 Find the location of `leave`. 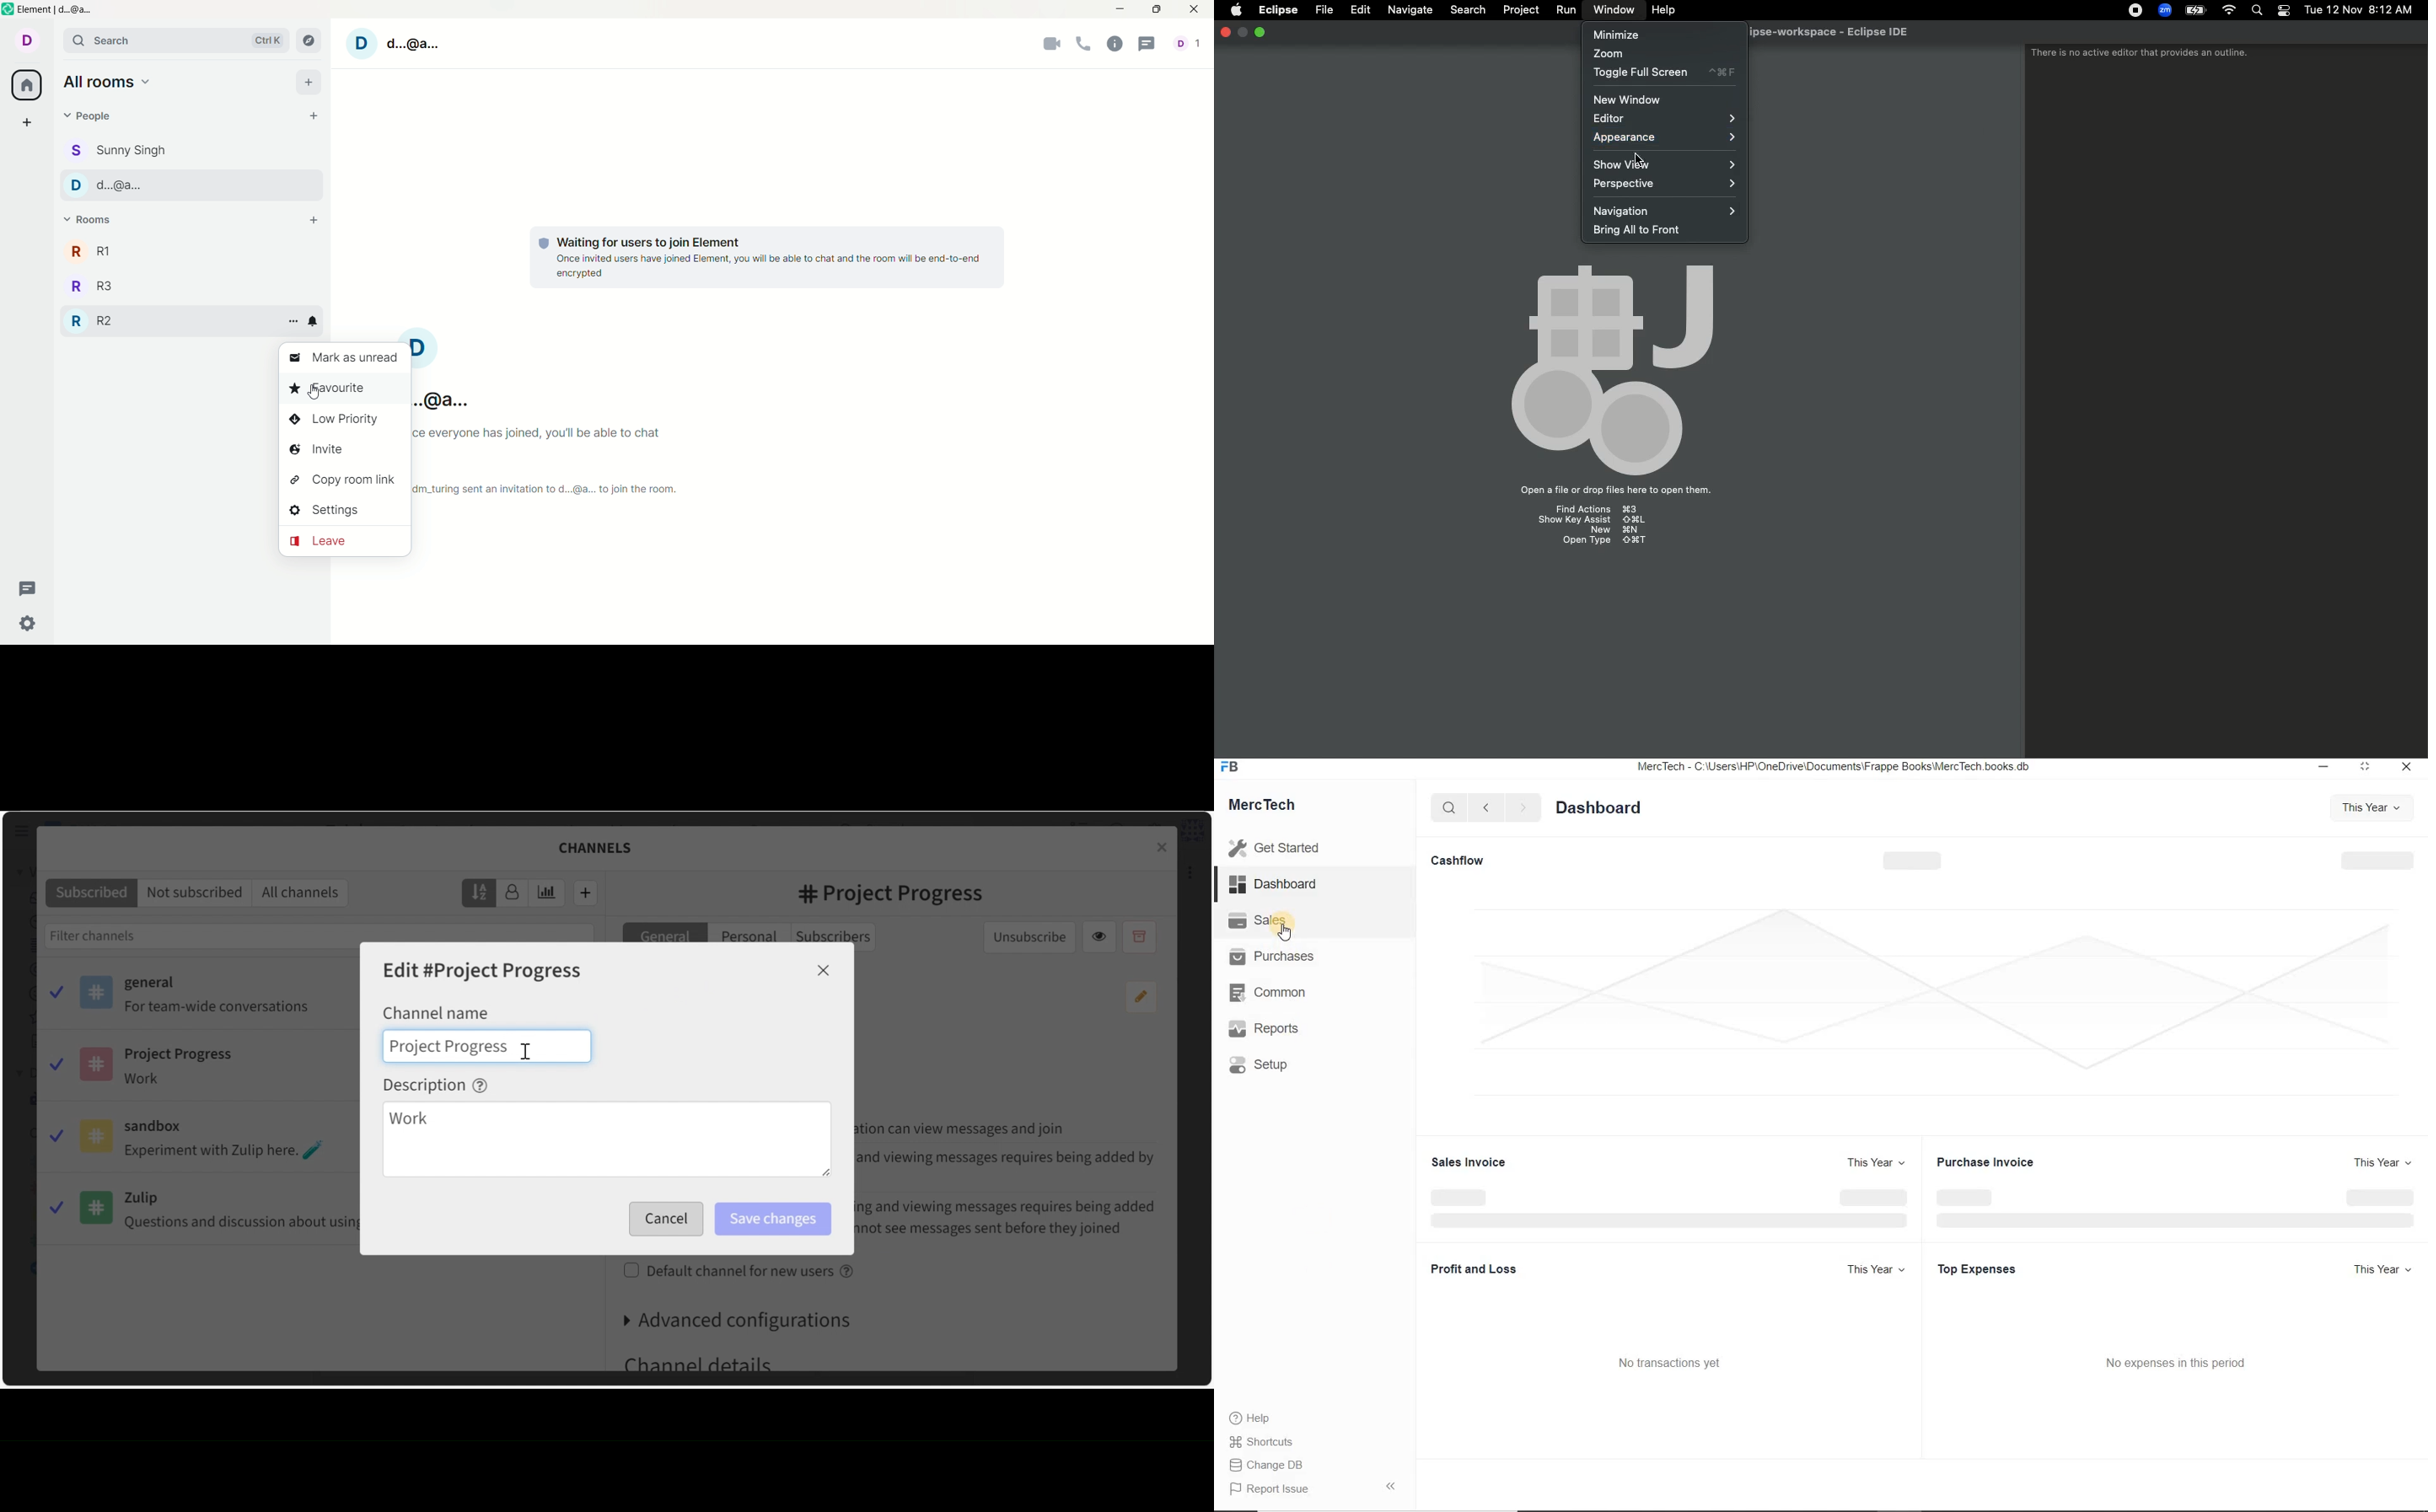

leave is located at coordinates (345, 542).